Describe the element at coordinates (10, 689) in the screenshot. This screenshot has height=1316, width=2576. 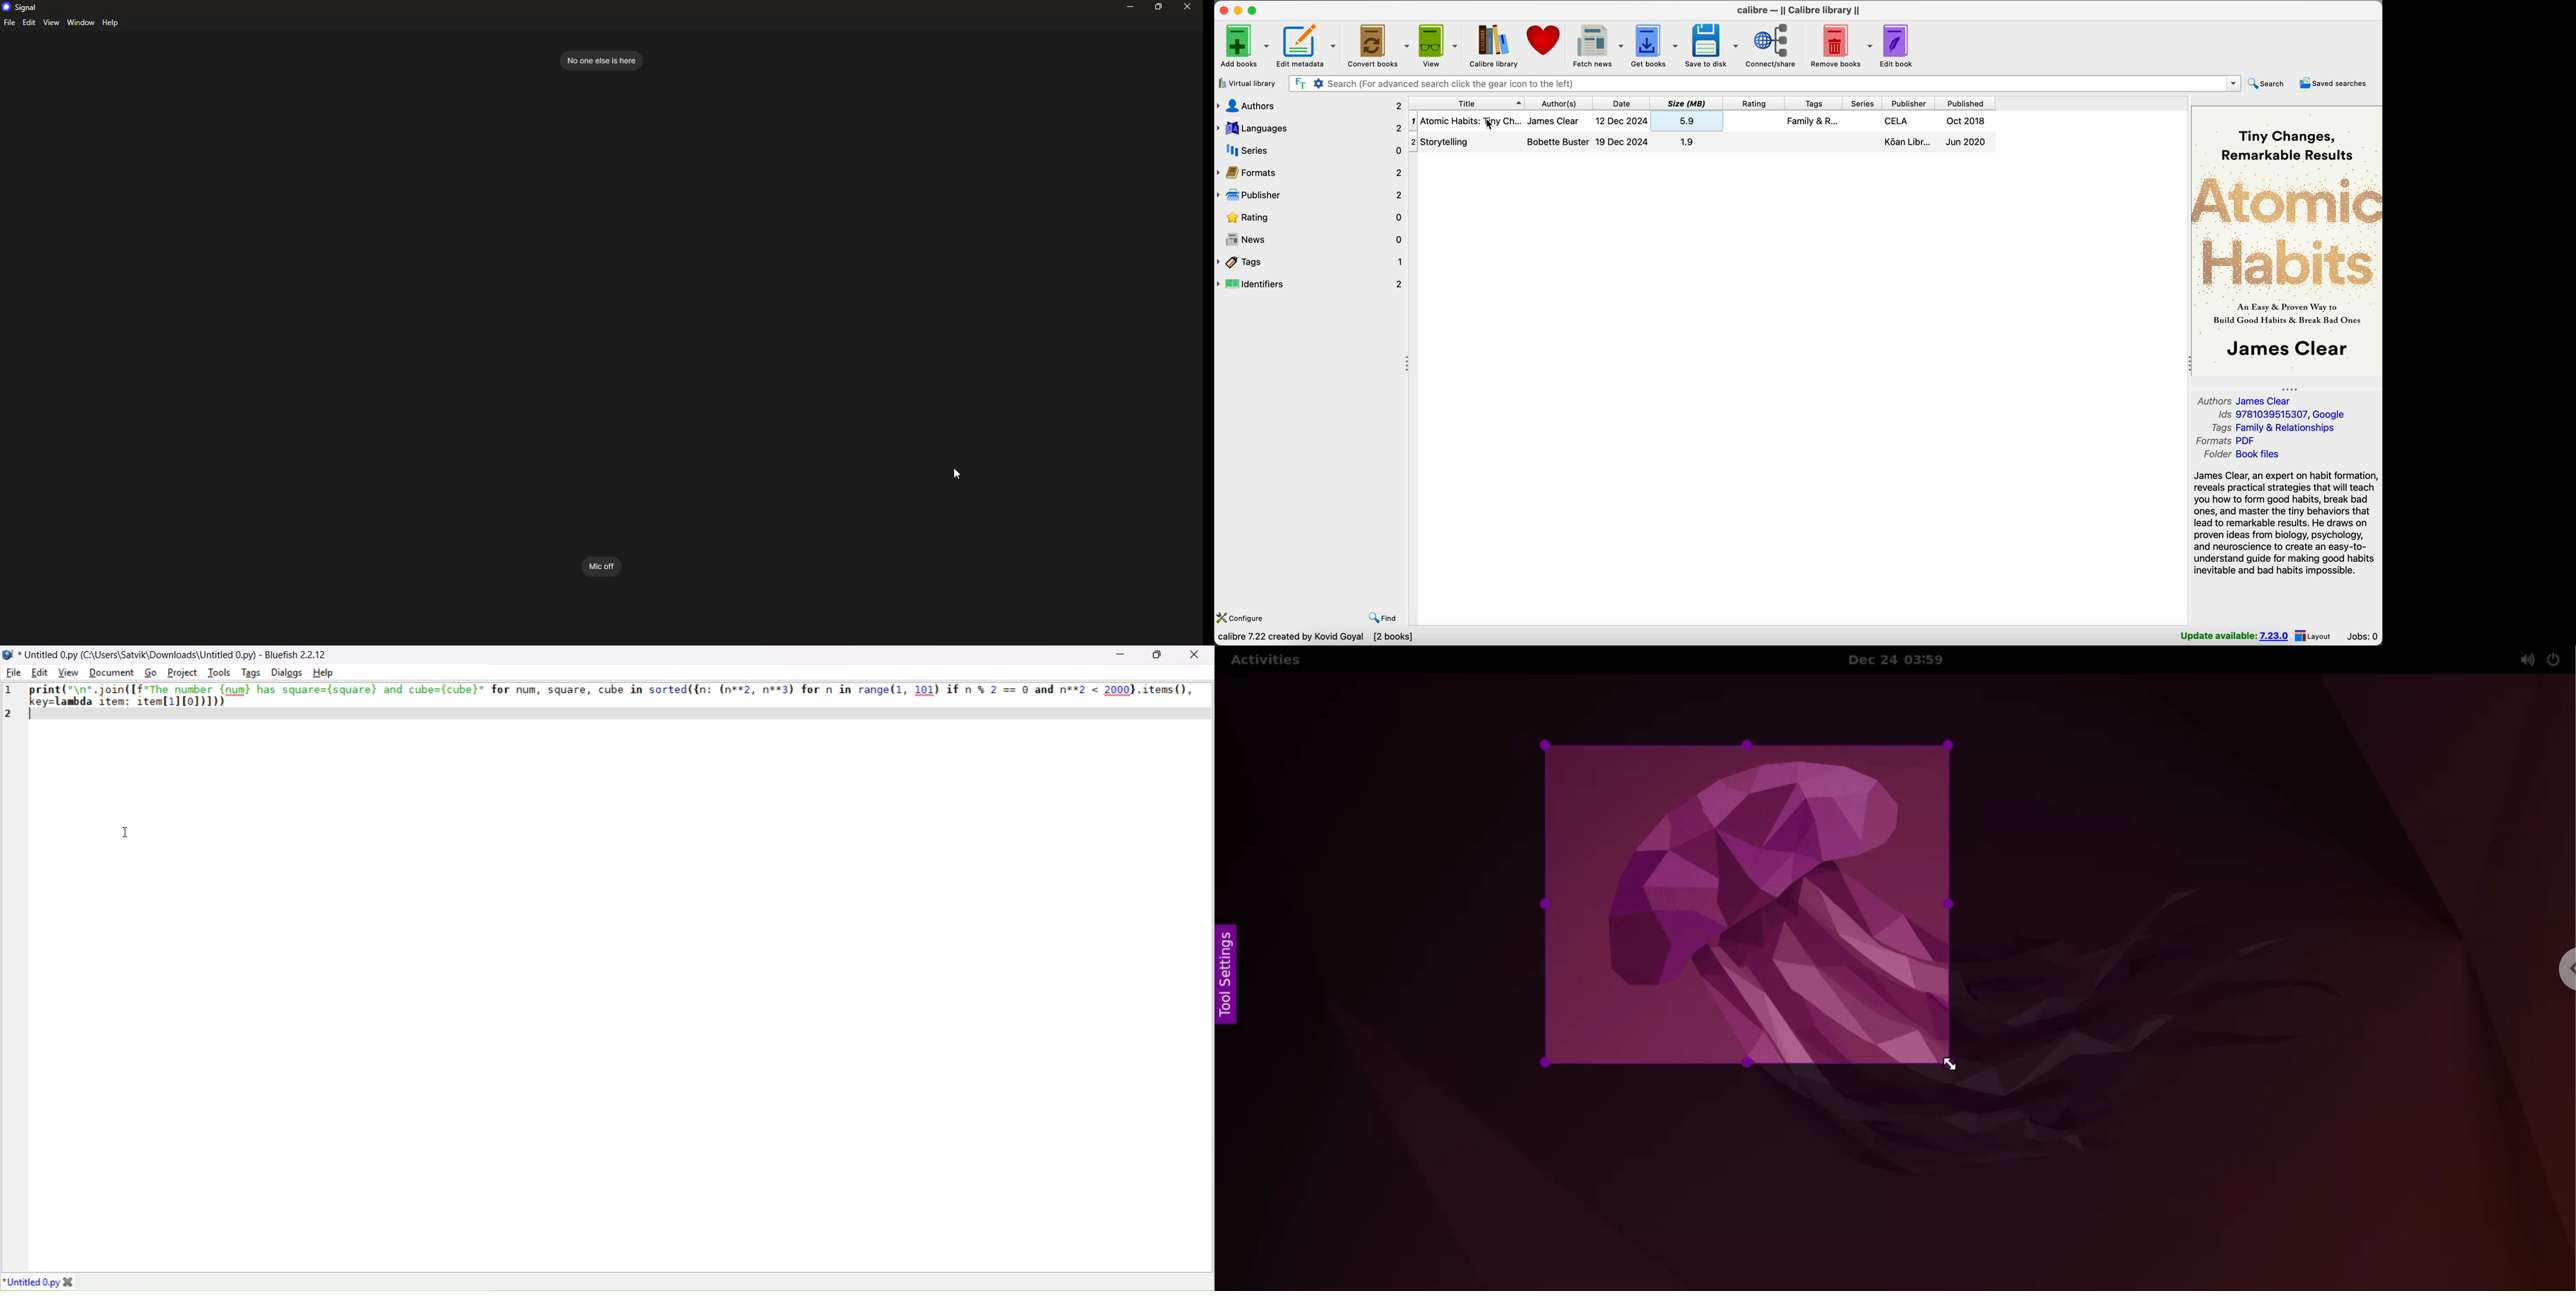
I see `1` at that location.